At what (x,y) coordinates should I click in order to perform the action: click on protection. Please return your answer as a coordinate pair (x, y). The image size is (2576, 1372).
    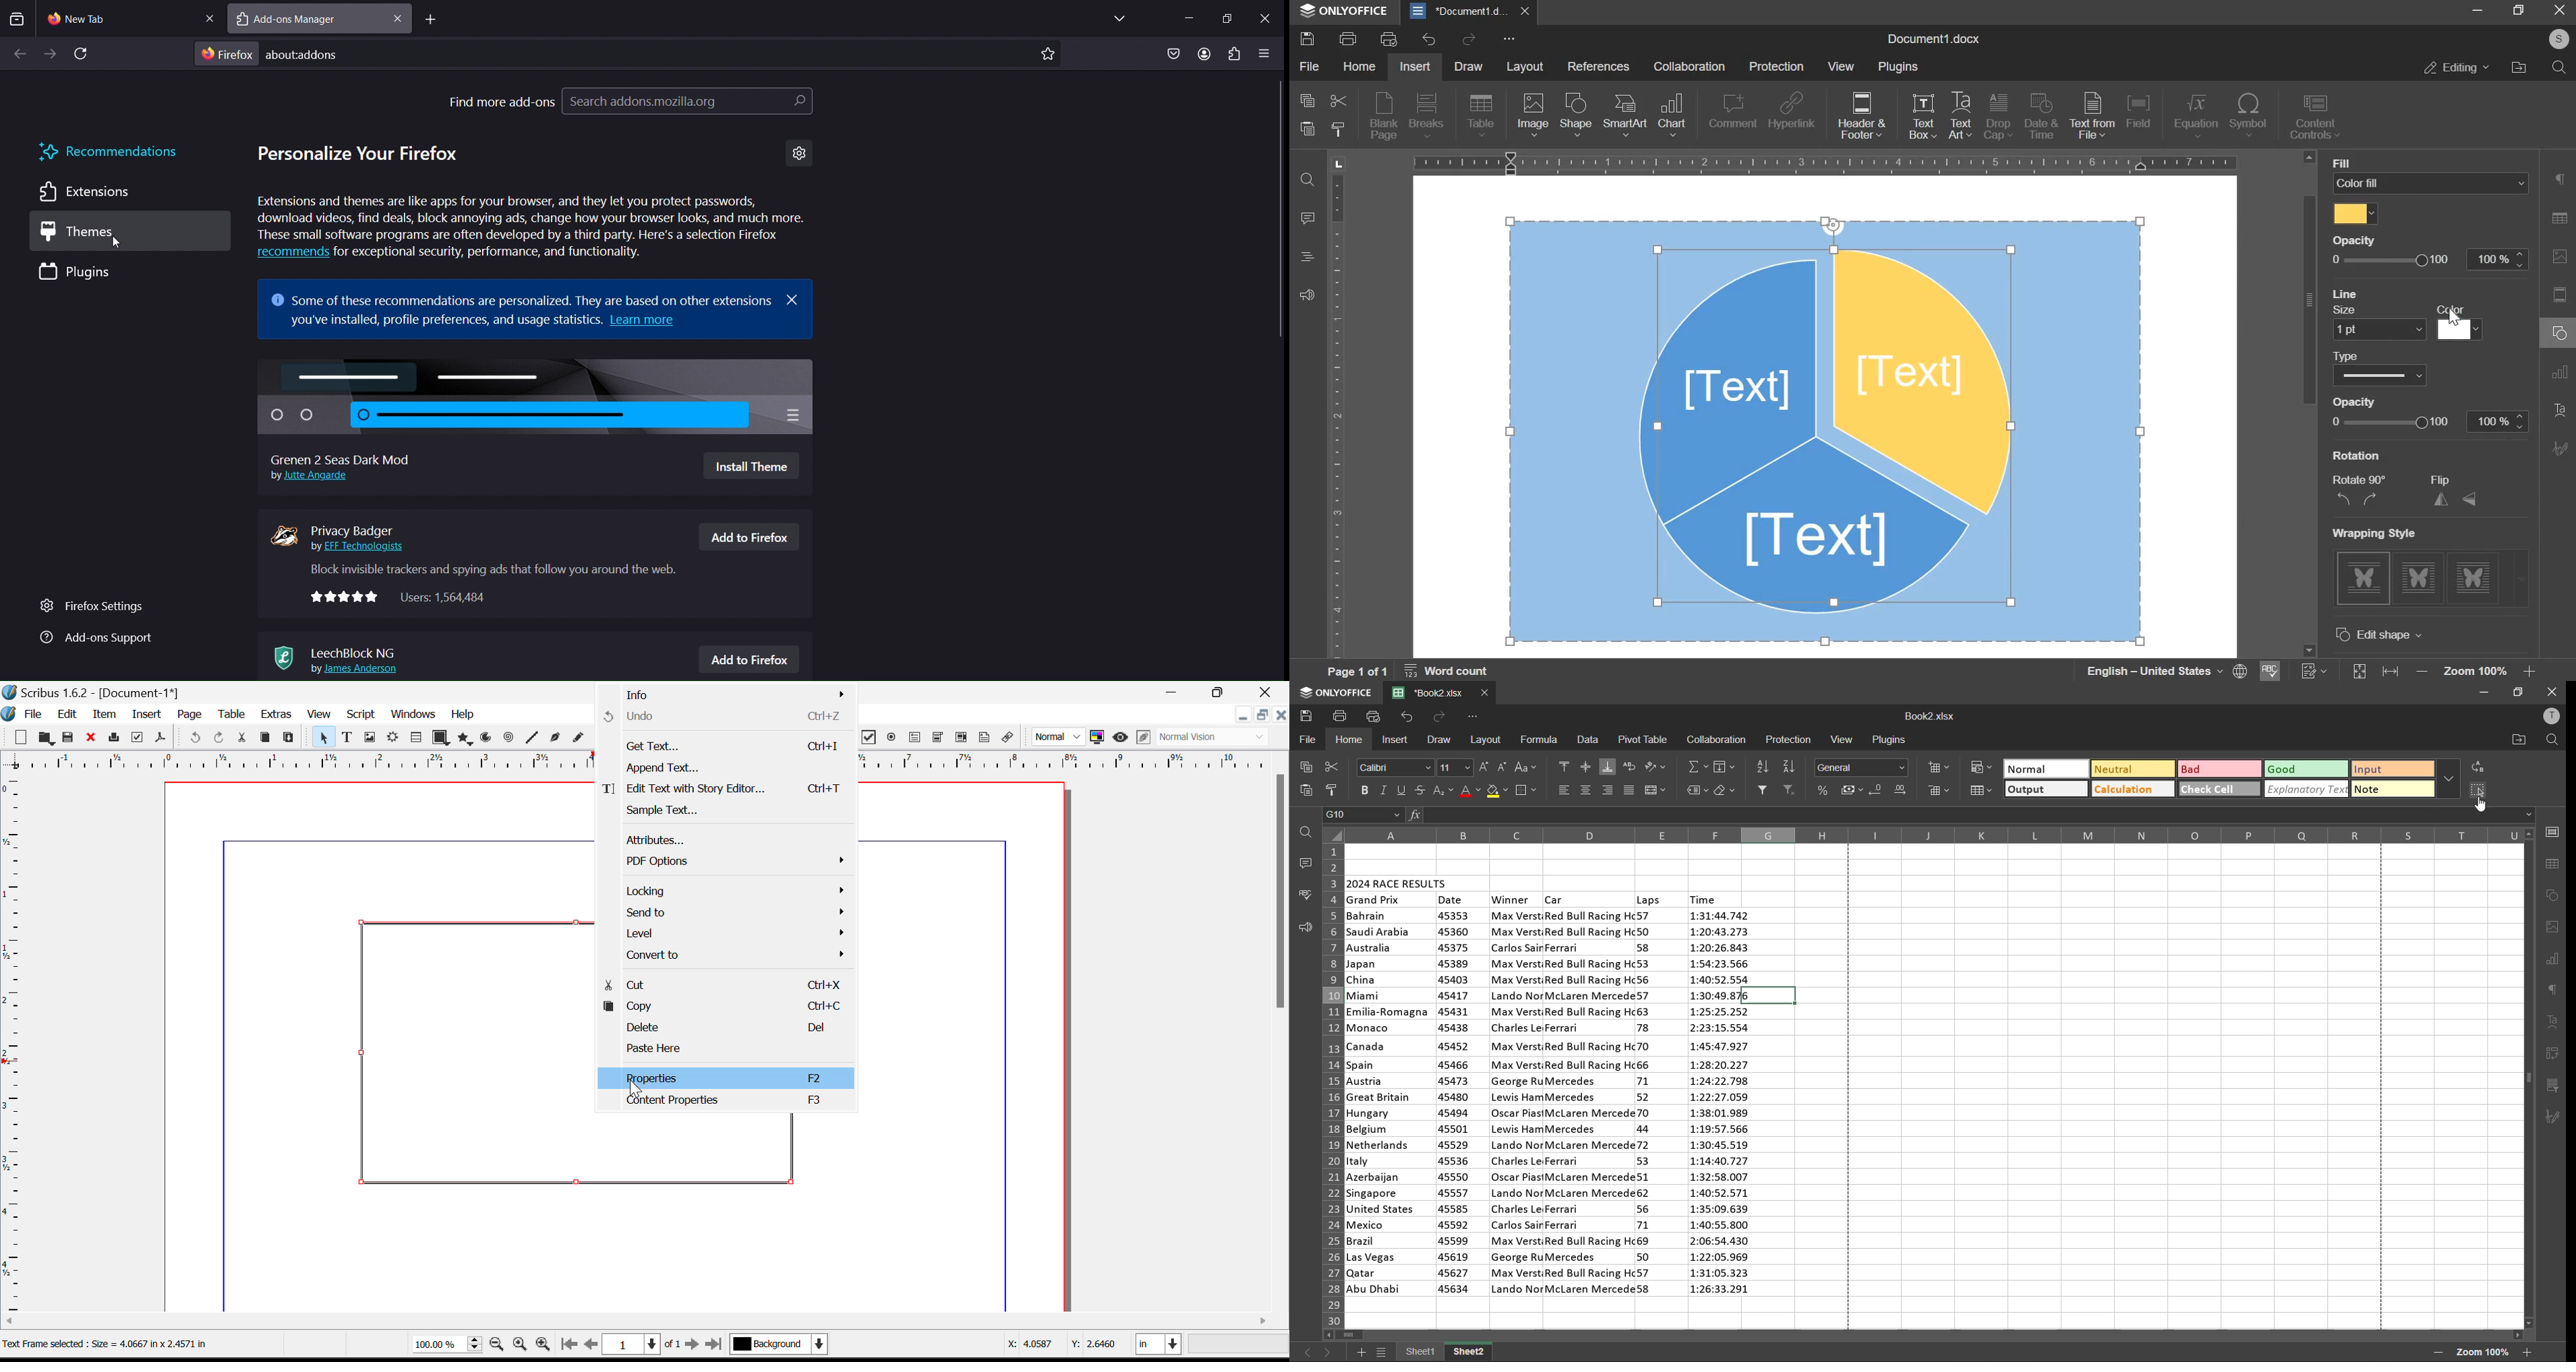
    Looking at the image, I should click on (1791, 742).